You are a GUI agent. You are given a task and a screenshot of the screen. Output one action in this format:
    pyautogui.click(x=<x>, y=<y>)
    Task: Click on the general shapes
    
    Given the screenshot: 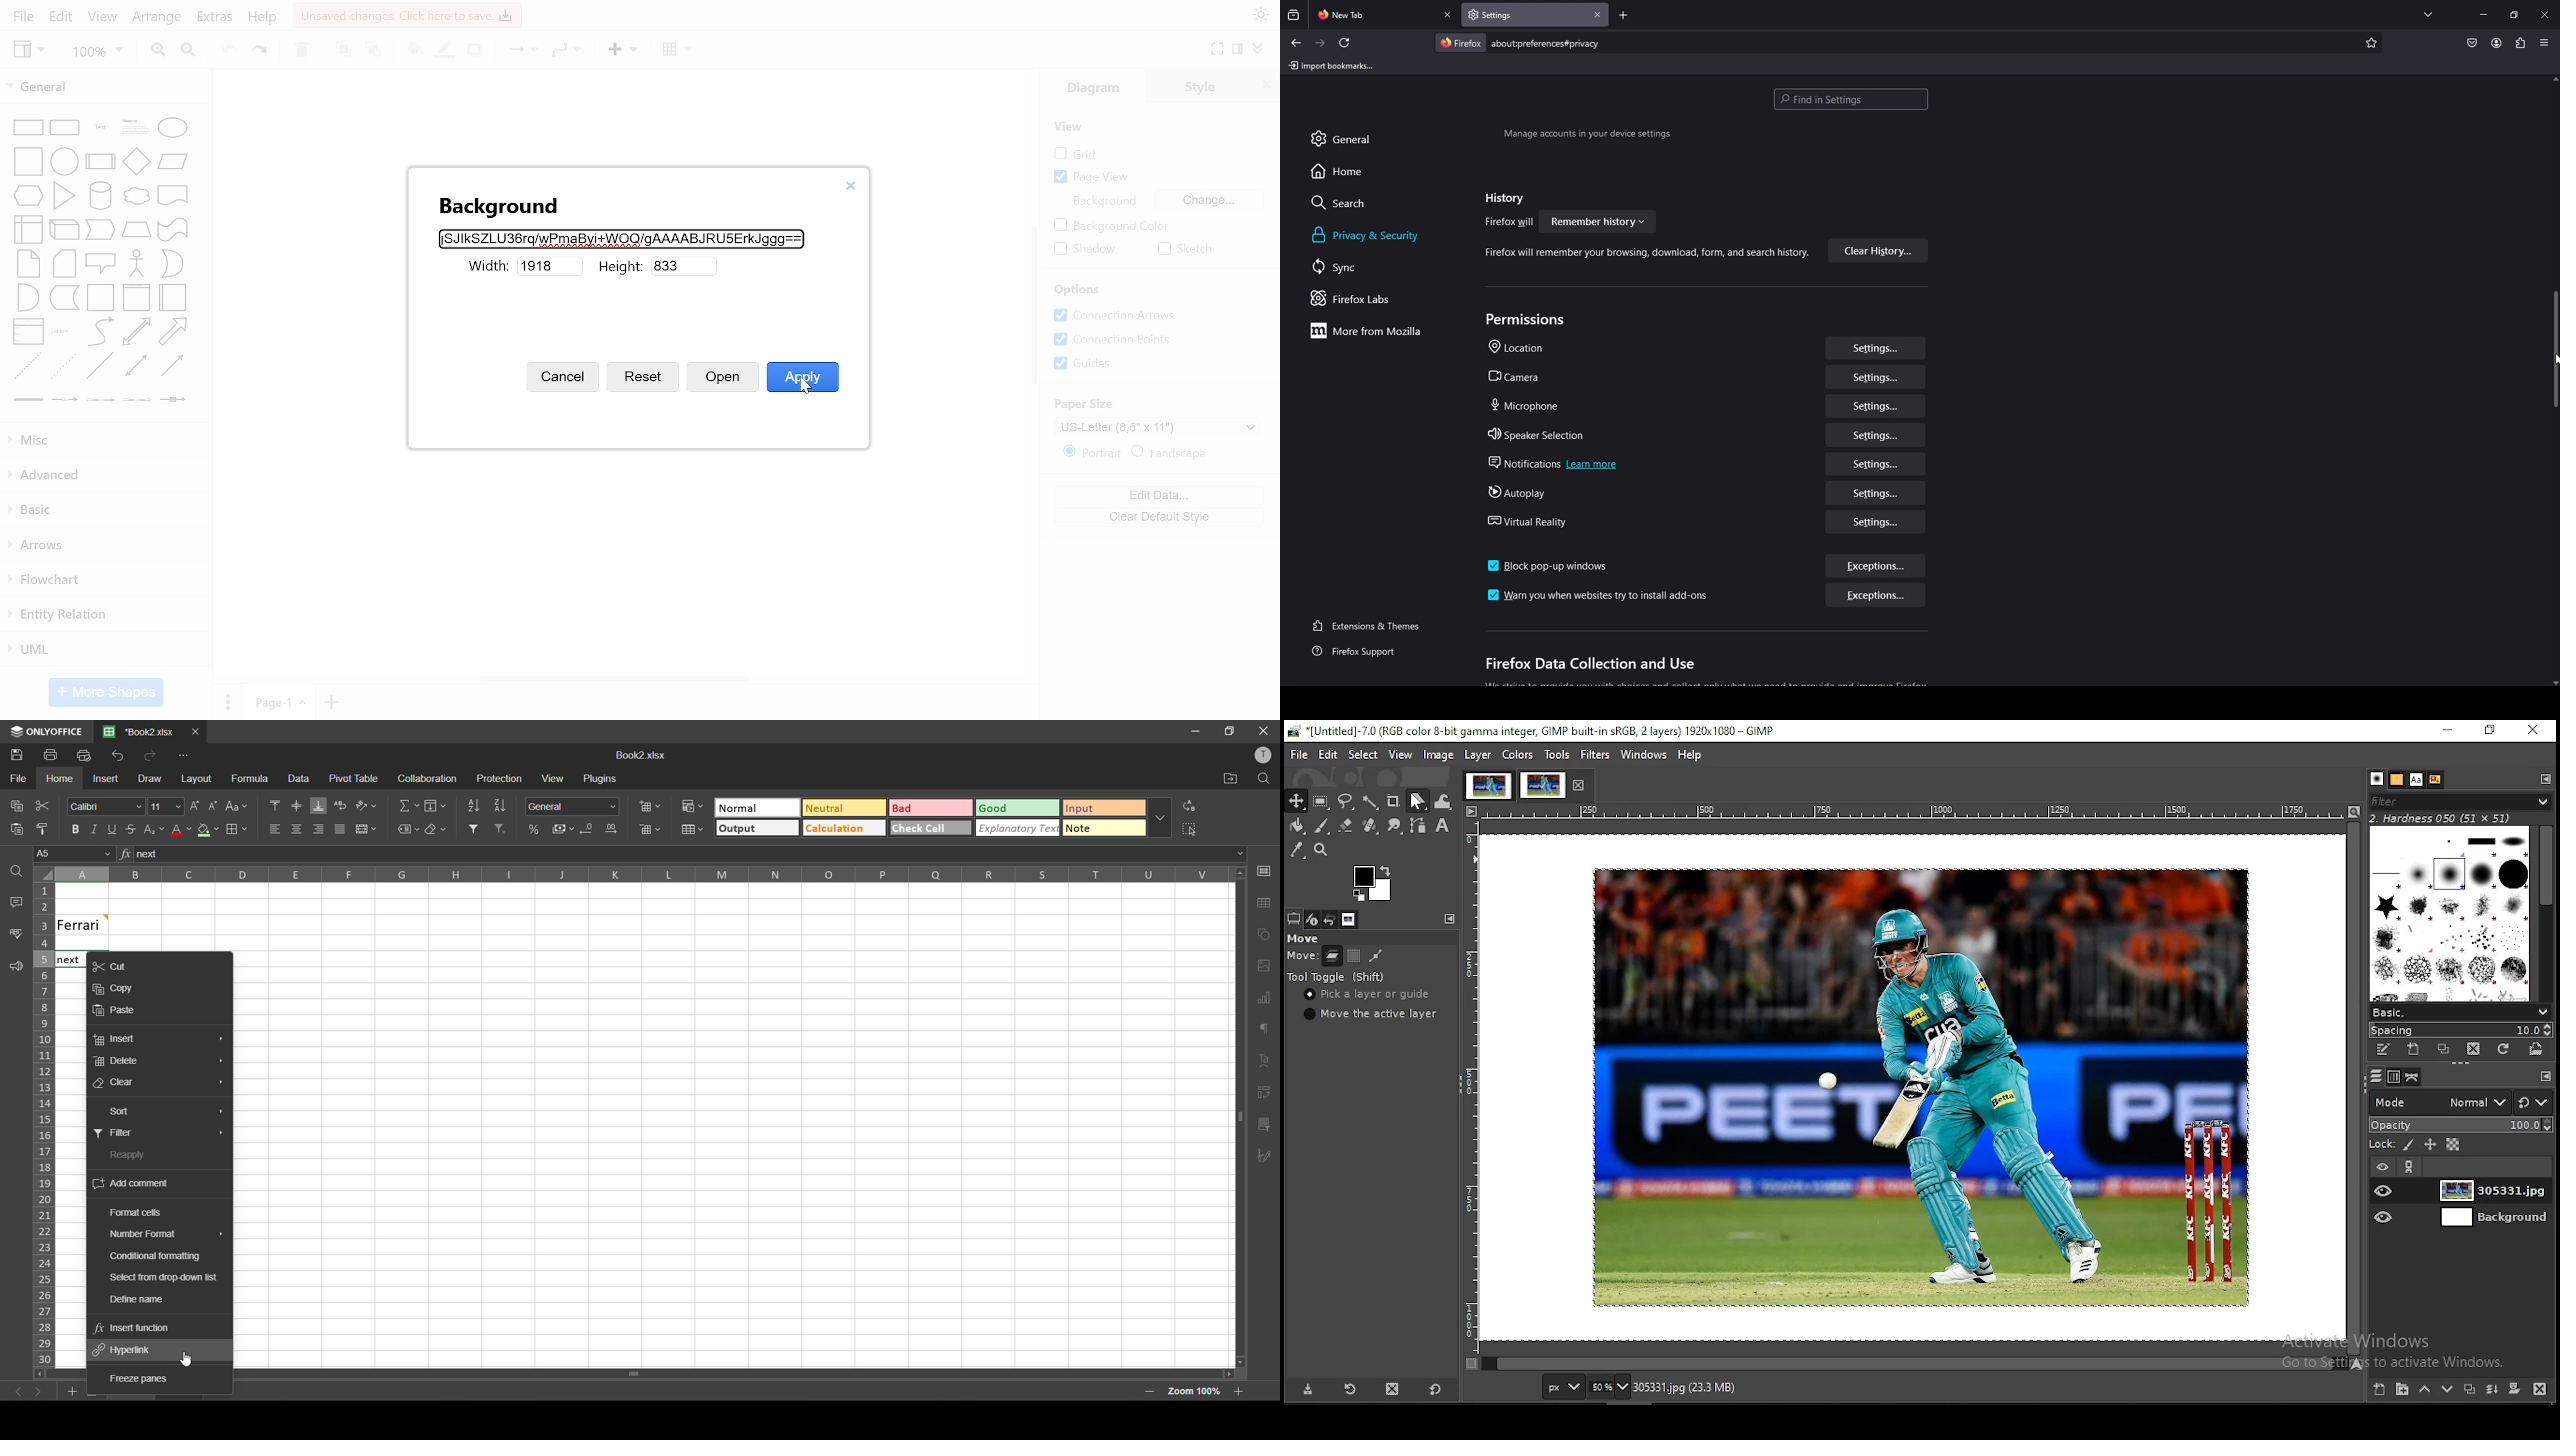 What is the action you would take?
    pyautogui.click(x=97, y=365)
    